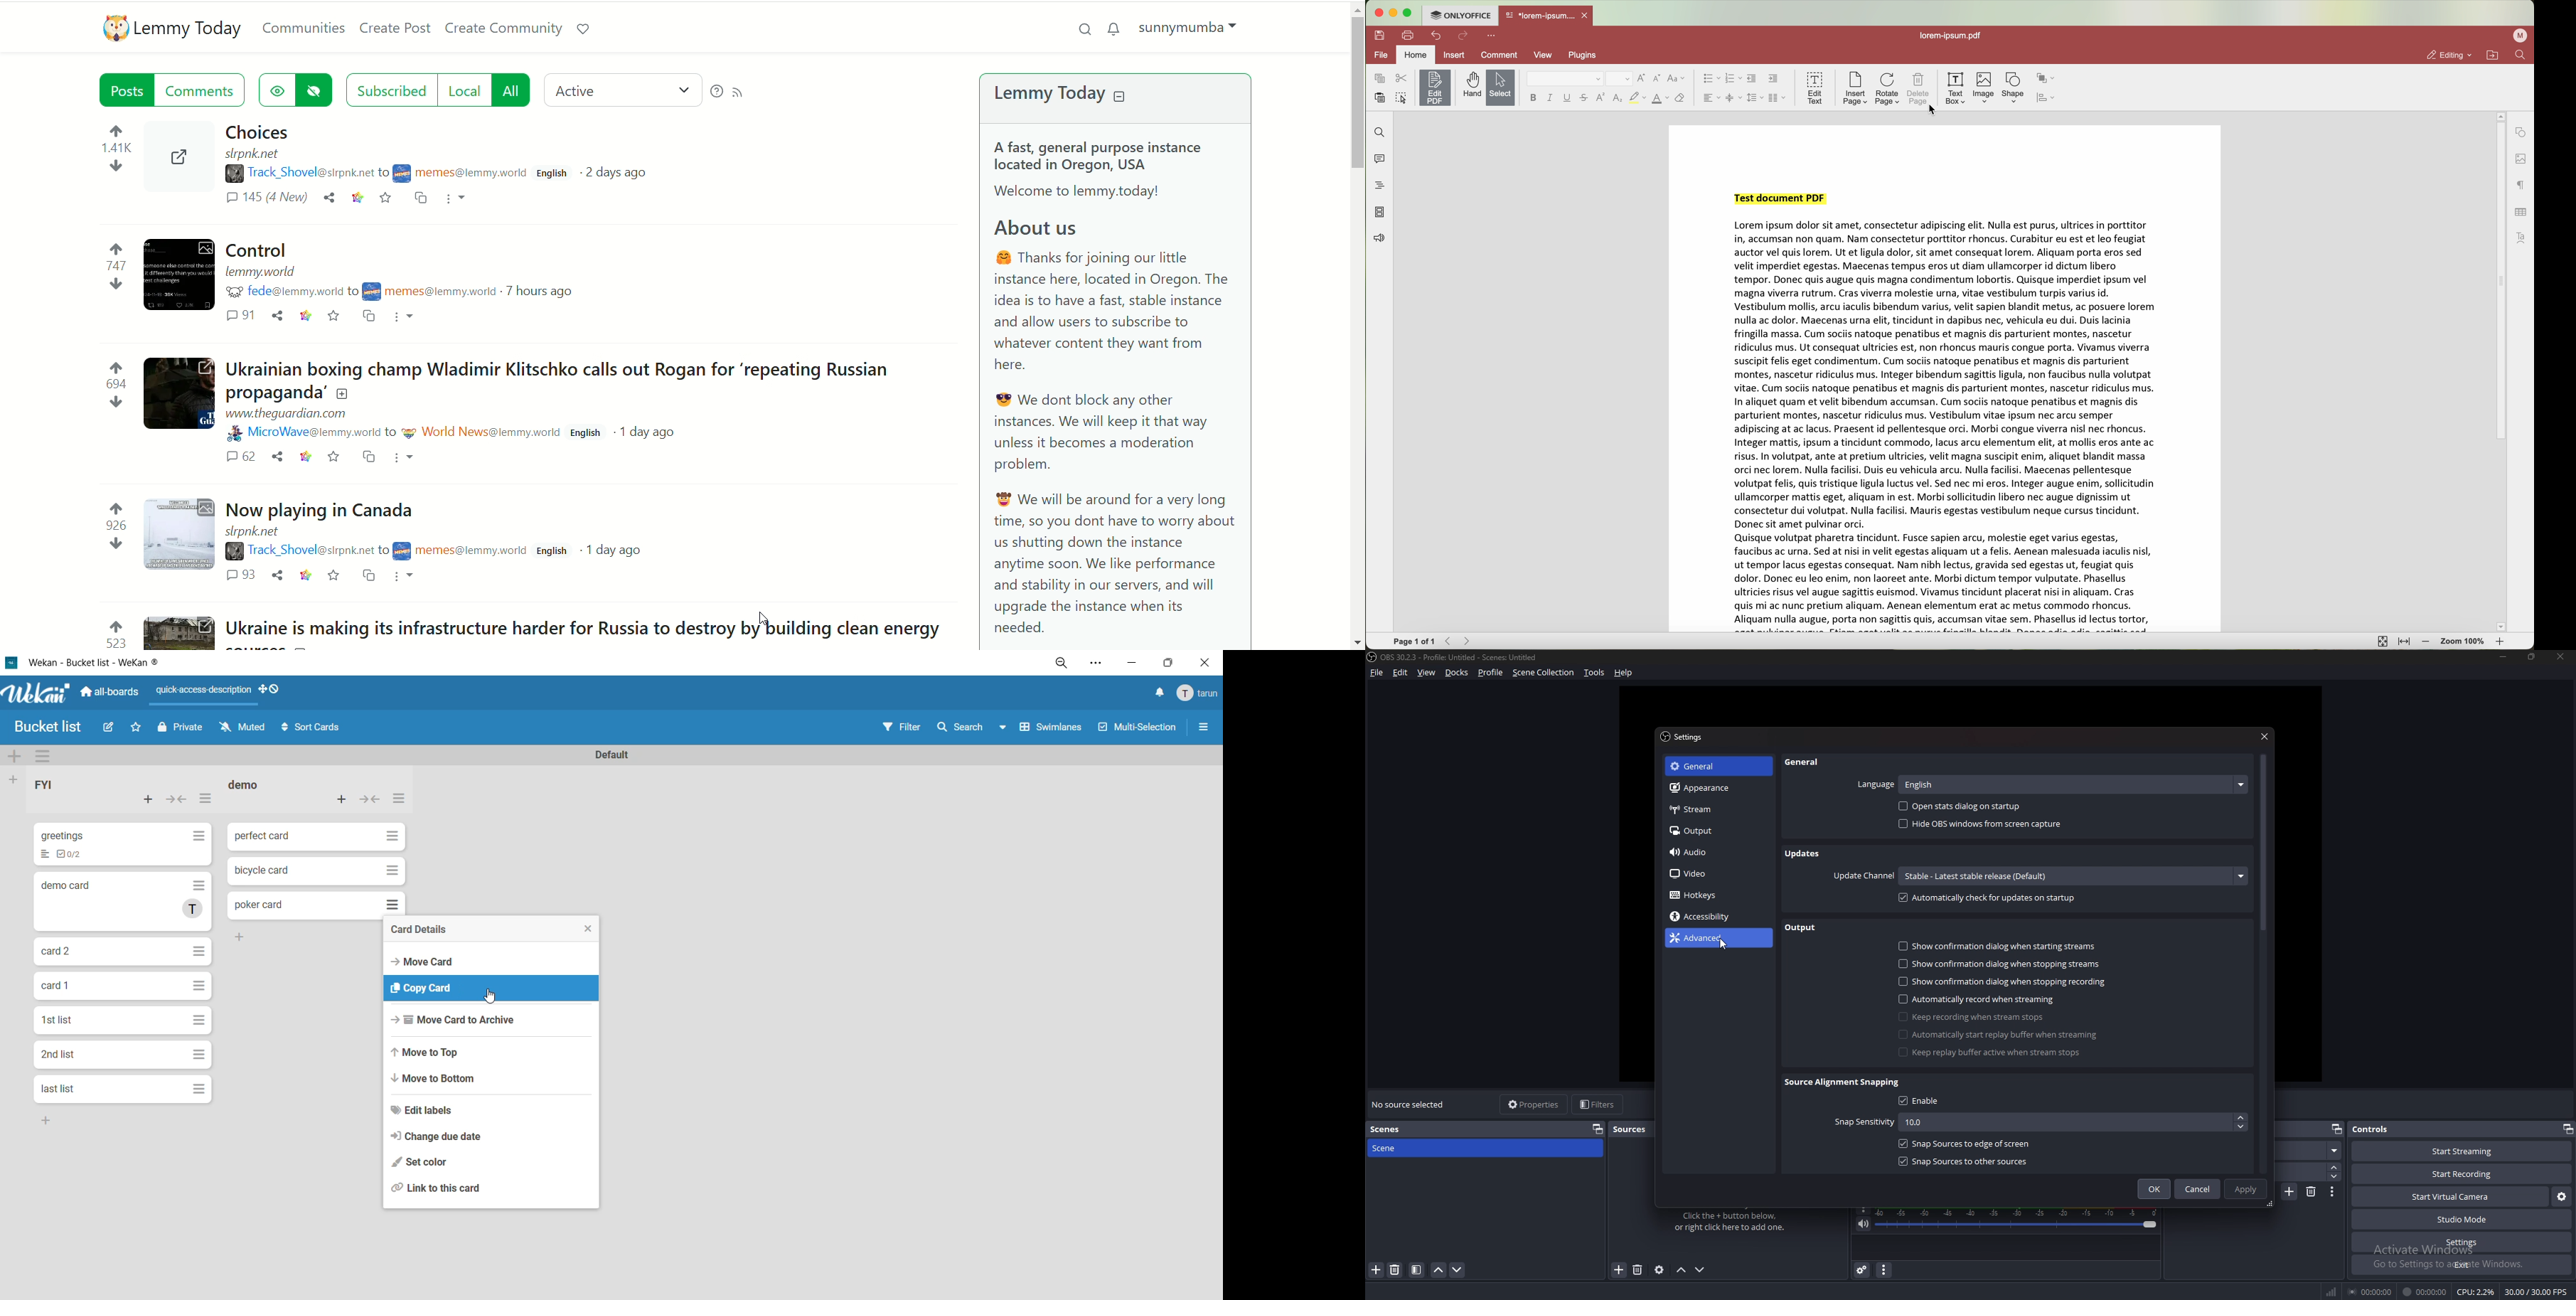 This screenshot has height=1316, width=2576. Describe the element at coordinates (2377, 1128) in the screenshot. I see `controls` at that location.